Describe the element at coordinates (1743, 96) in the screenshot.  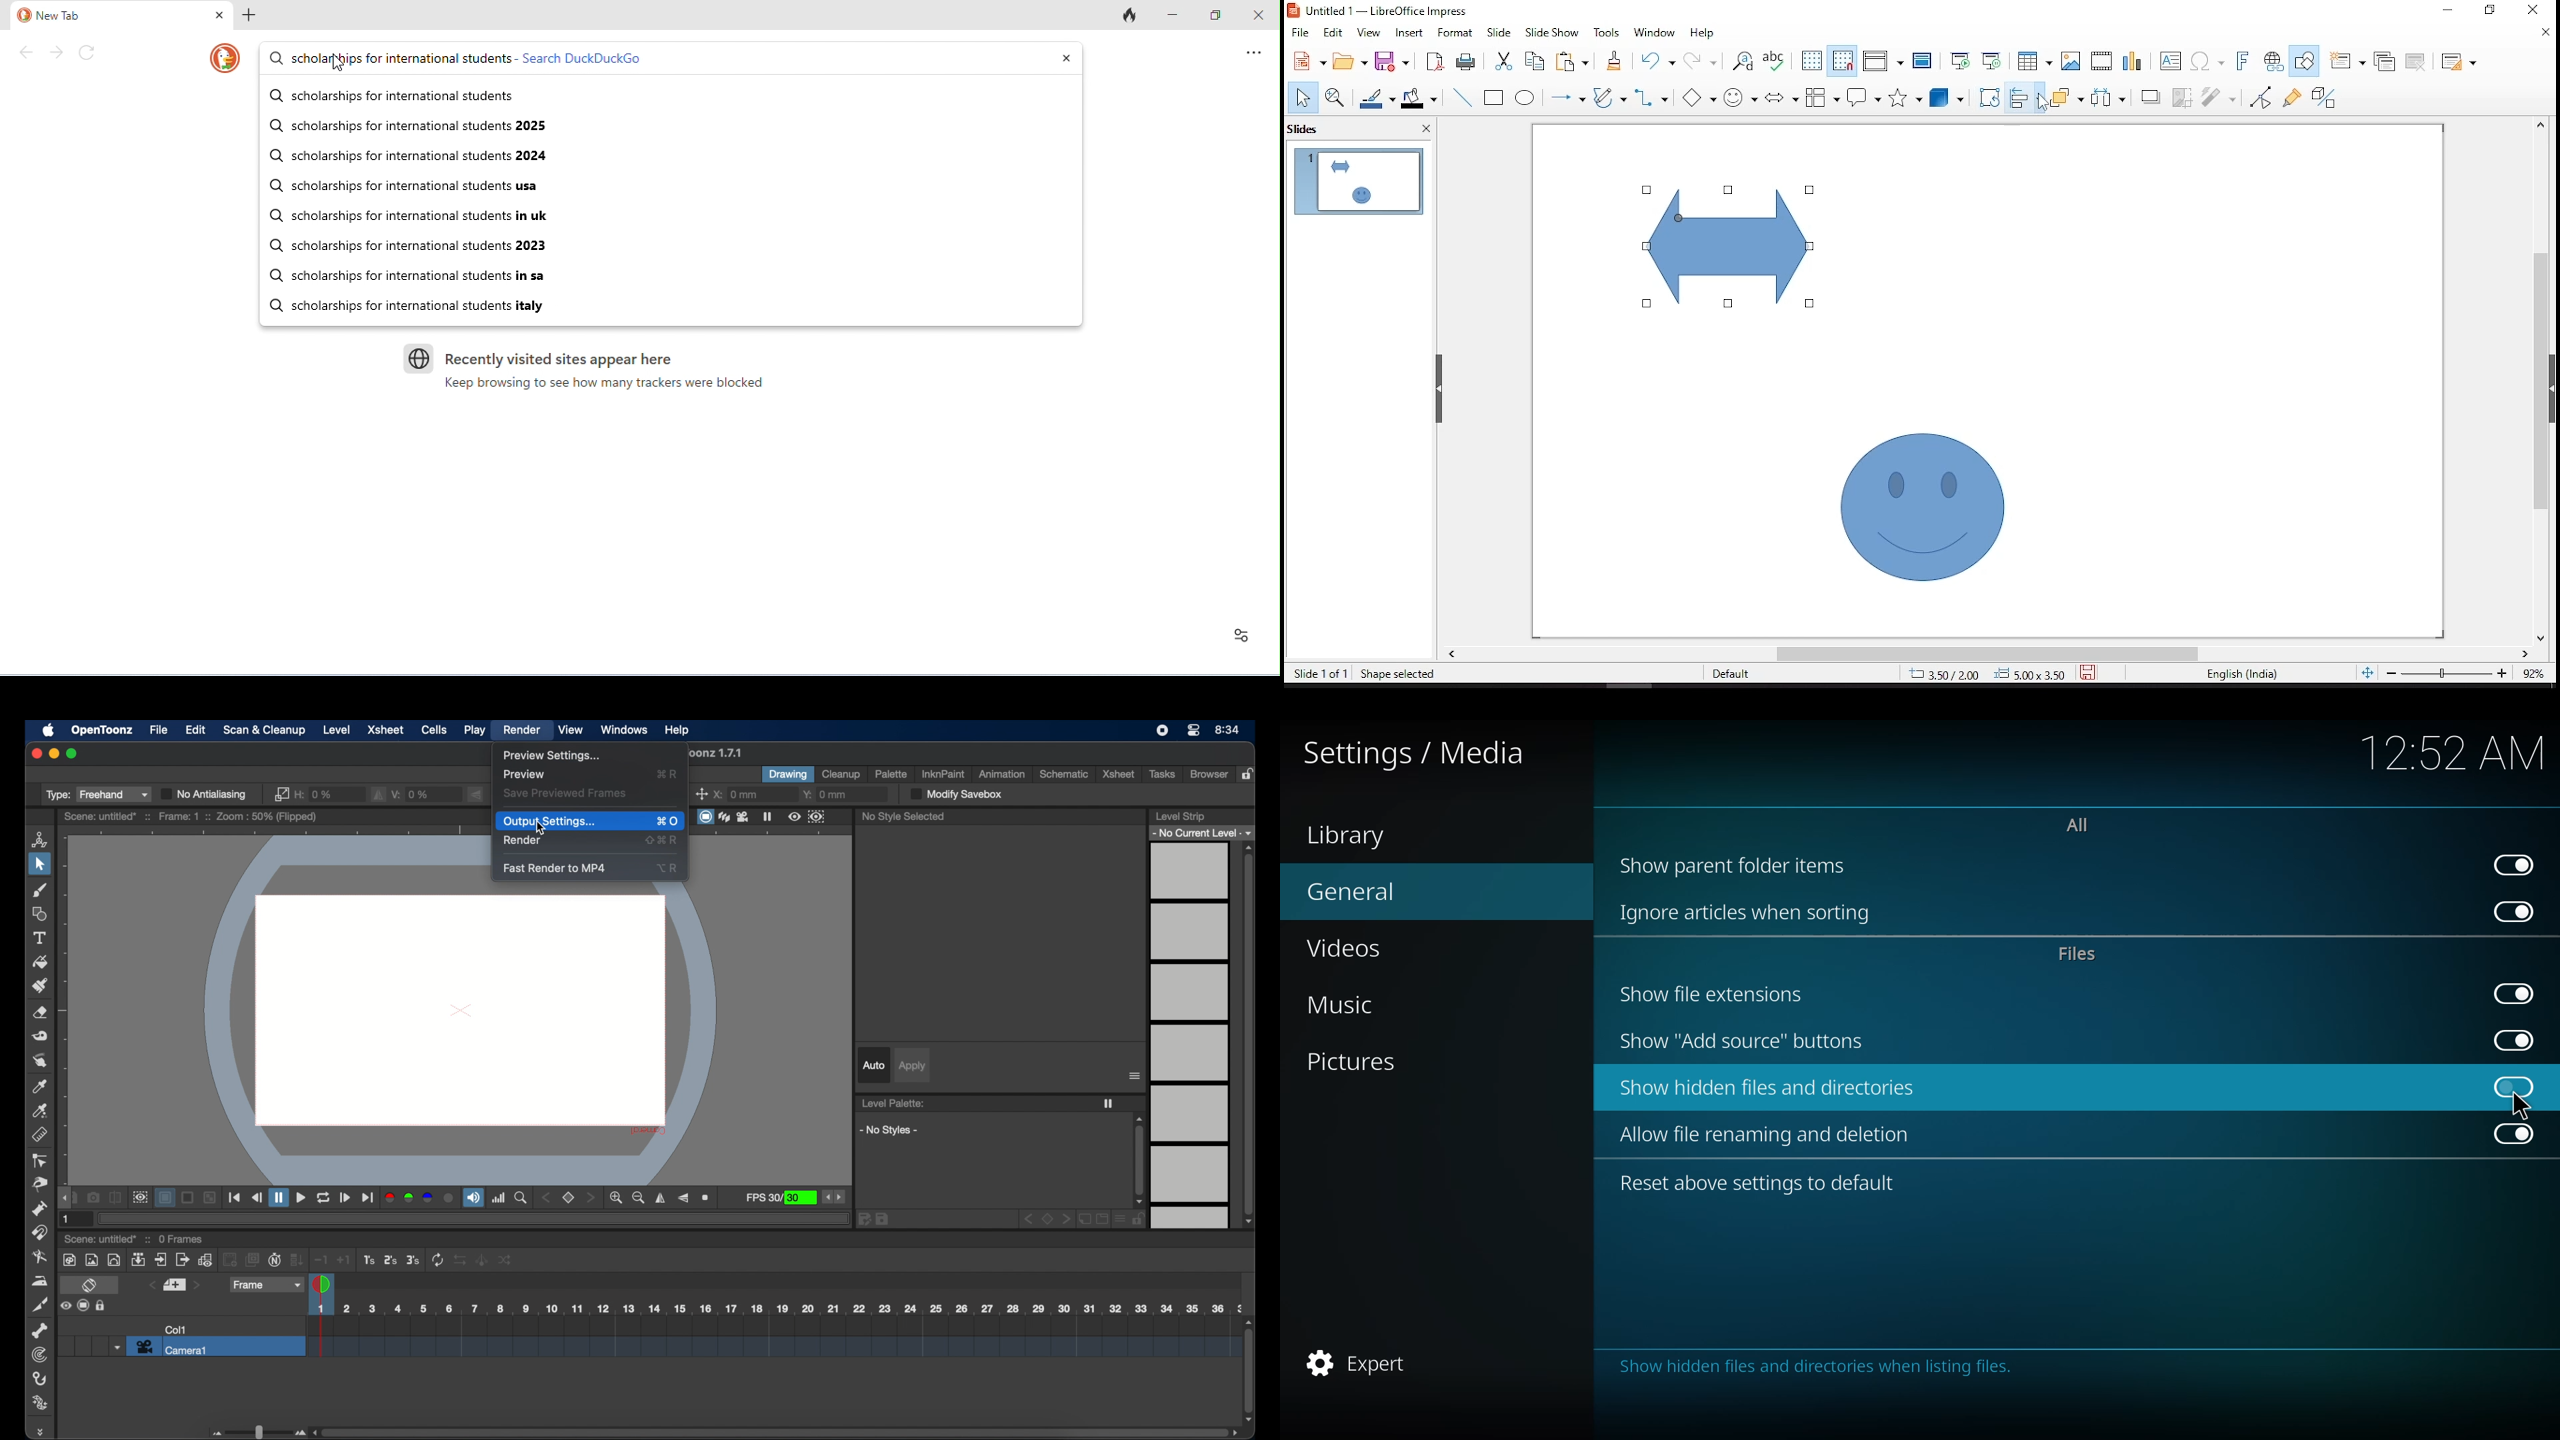
I see `symbol shapes` at that location.